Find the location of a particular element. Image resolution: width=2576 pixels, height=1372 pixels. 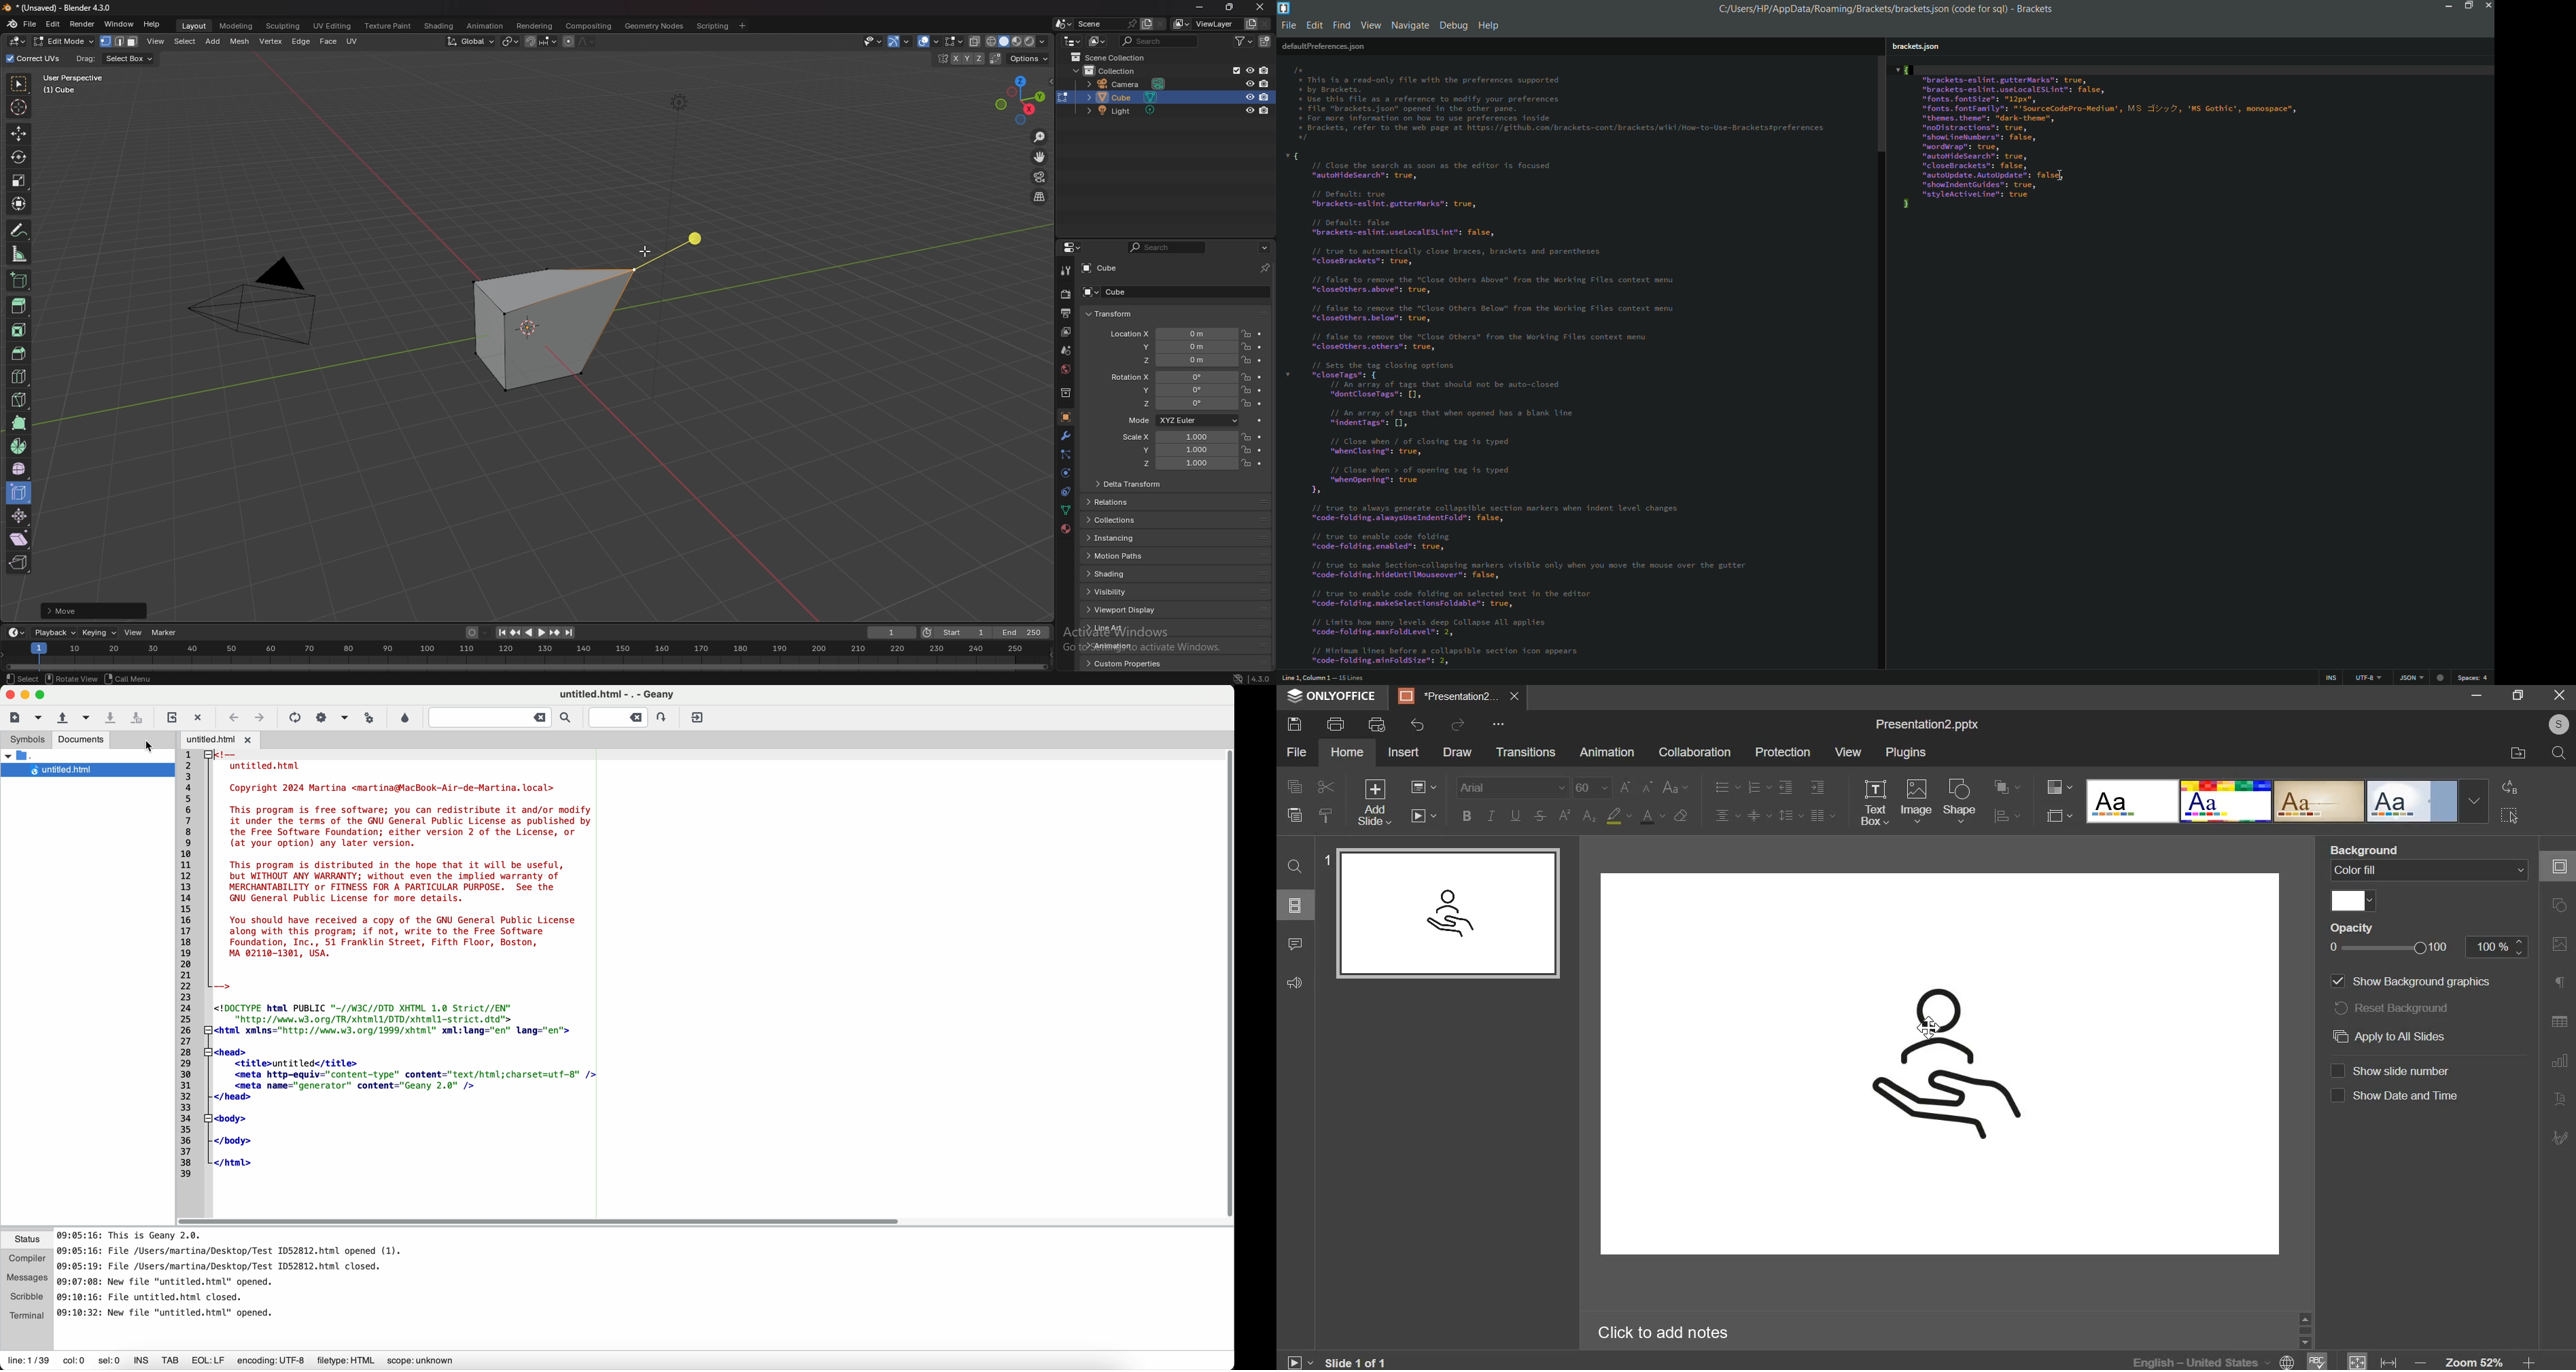

background is located at coordinates (2430, 869).